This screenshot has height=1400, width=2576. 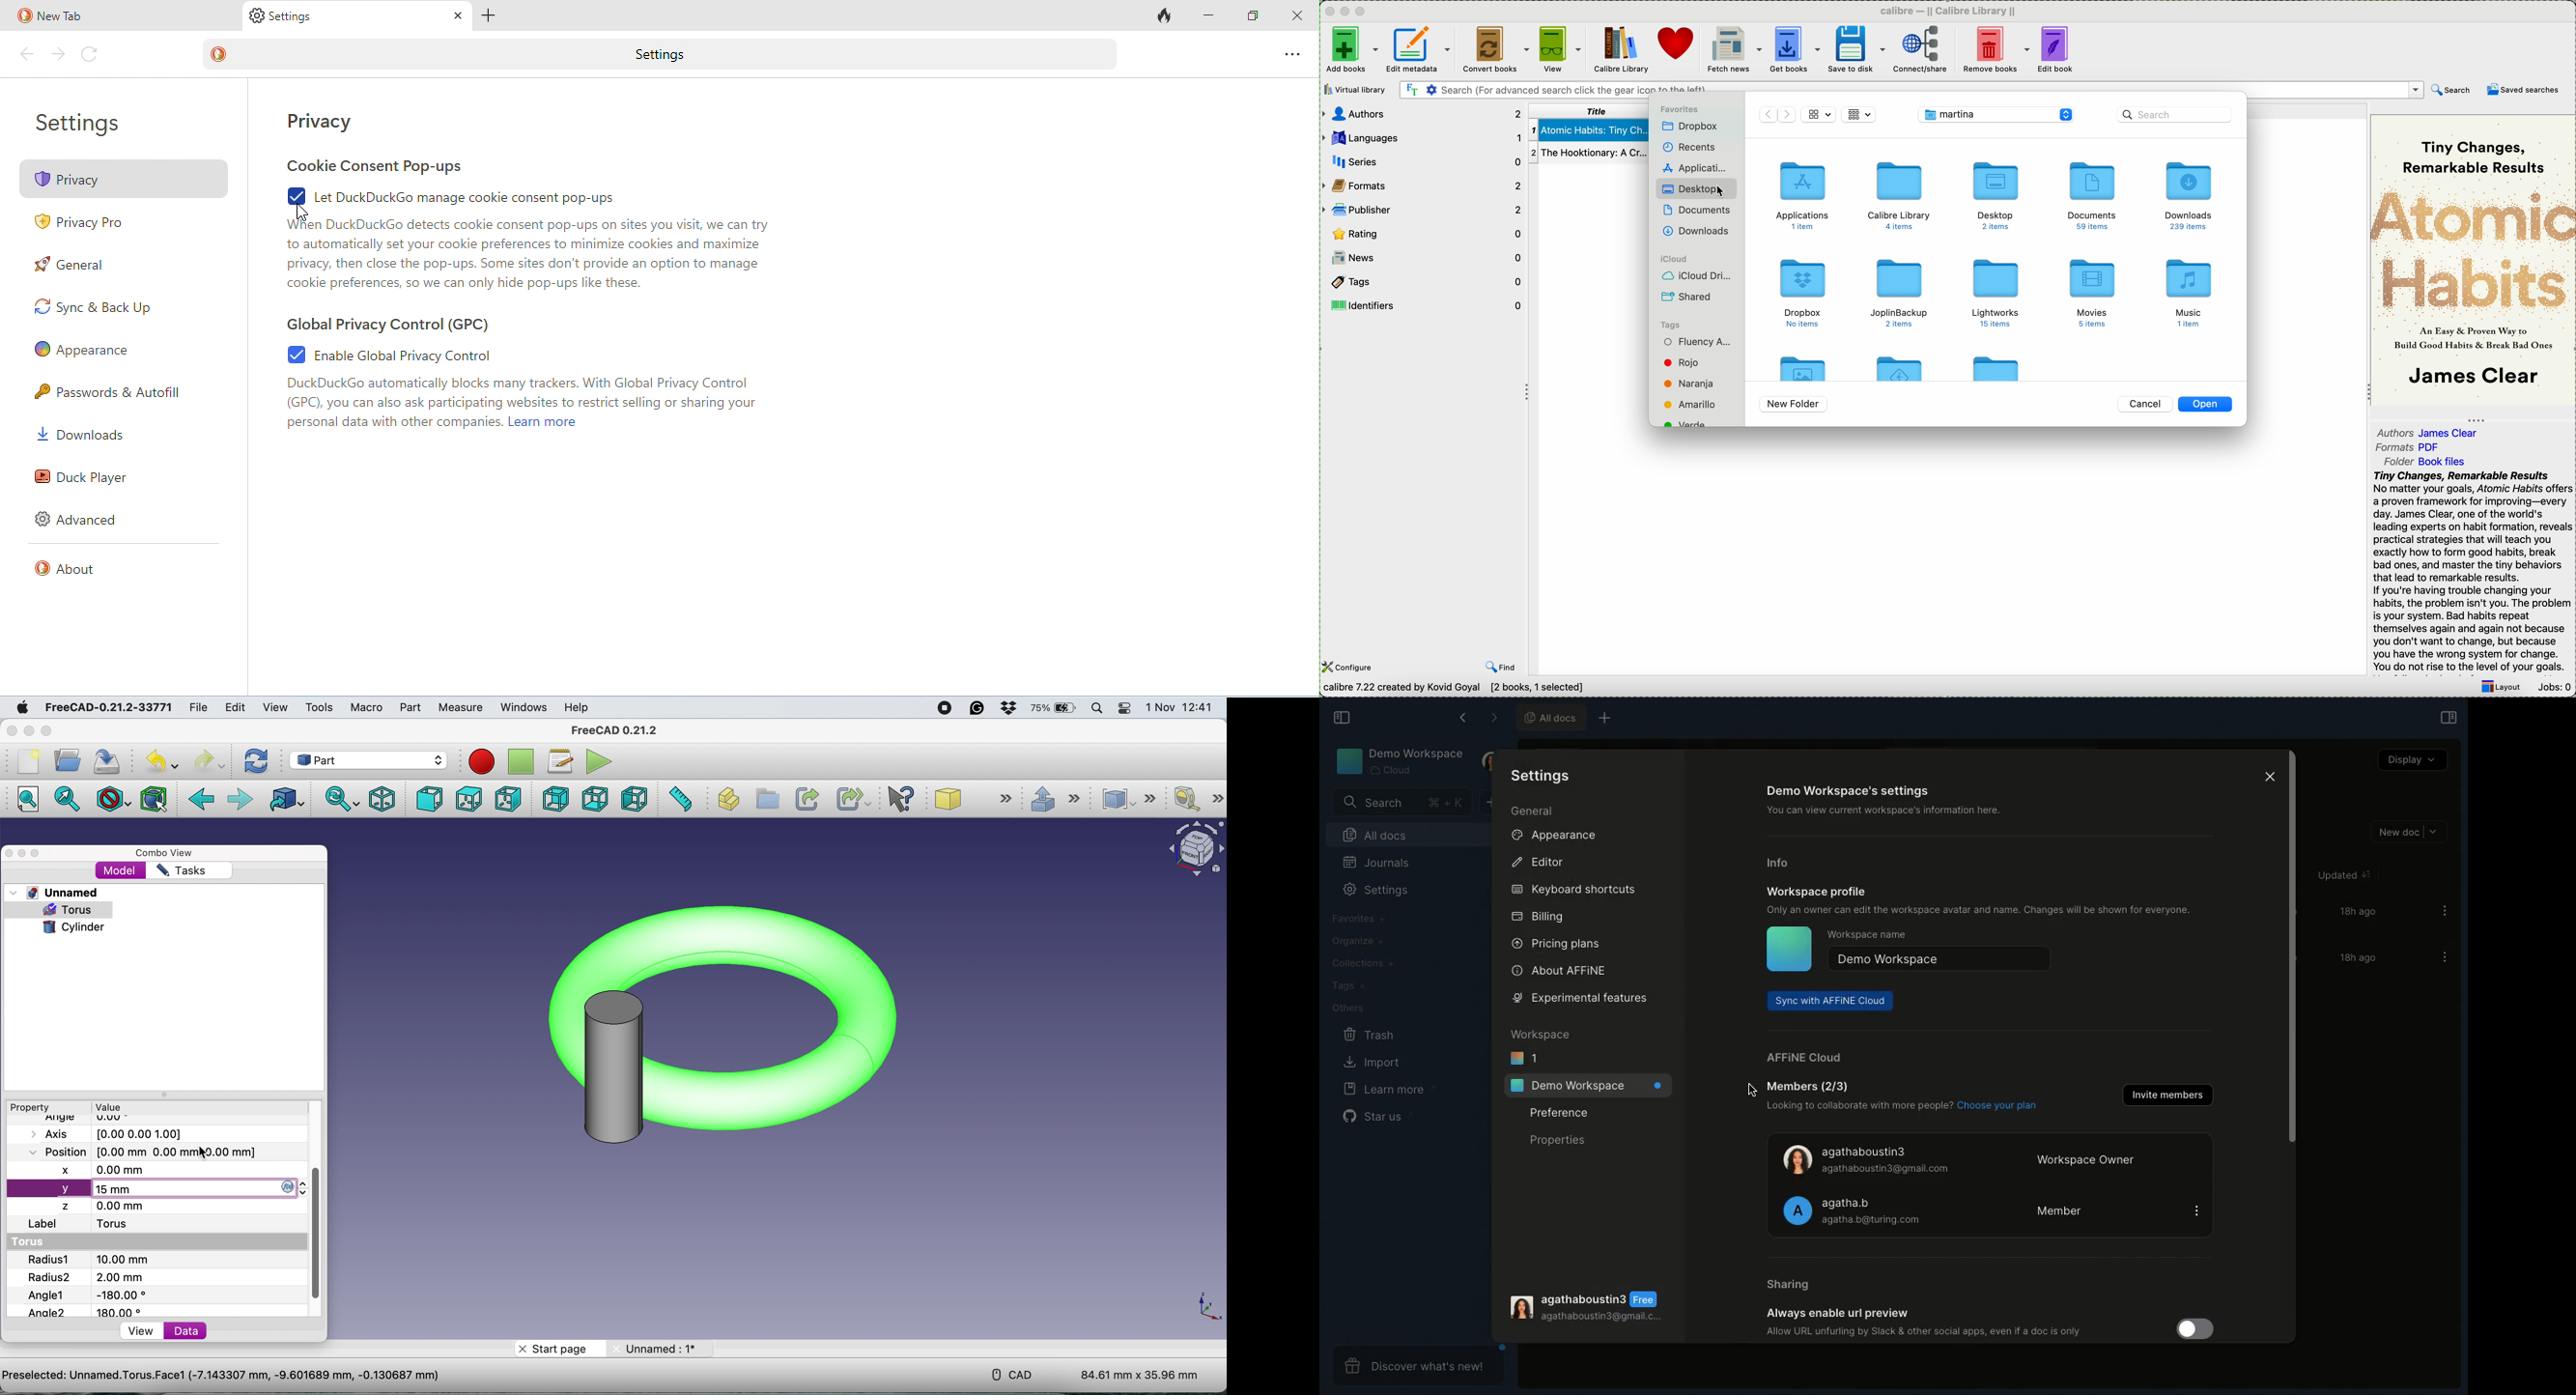 I want to click on Workspace profile, so click(x=1984, y=903).